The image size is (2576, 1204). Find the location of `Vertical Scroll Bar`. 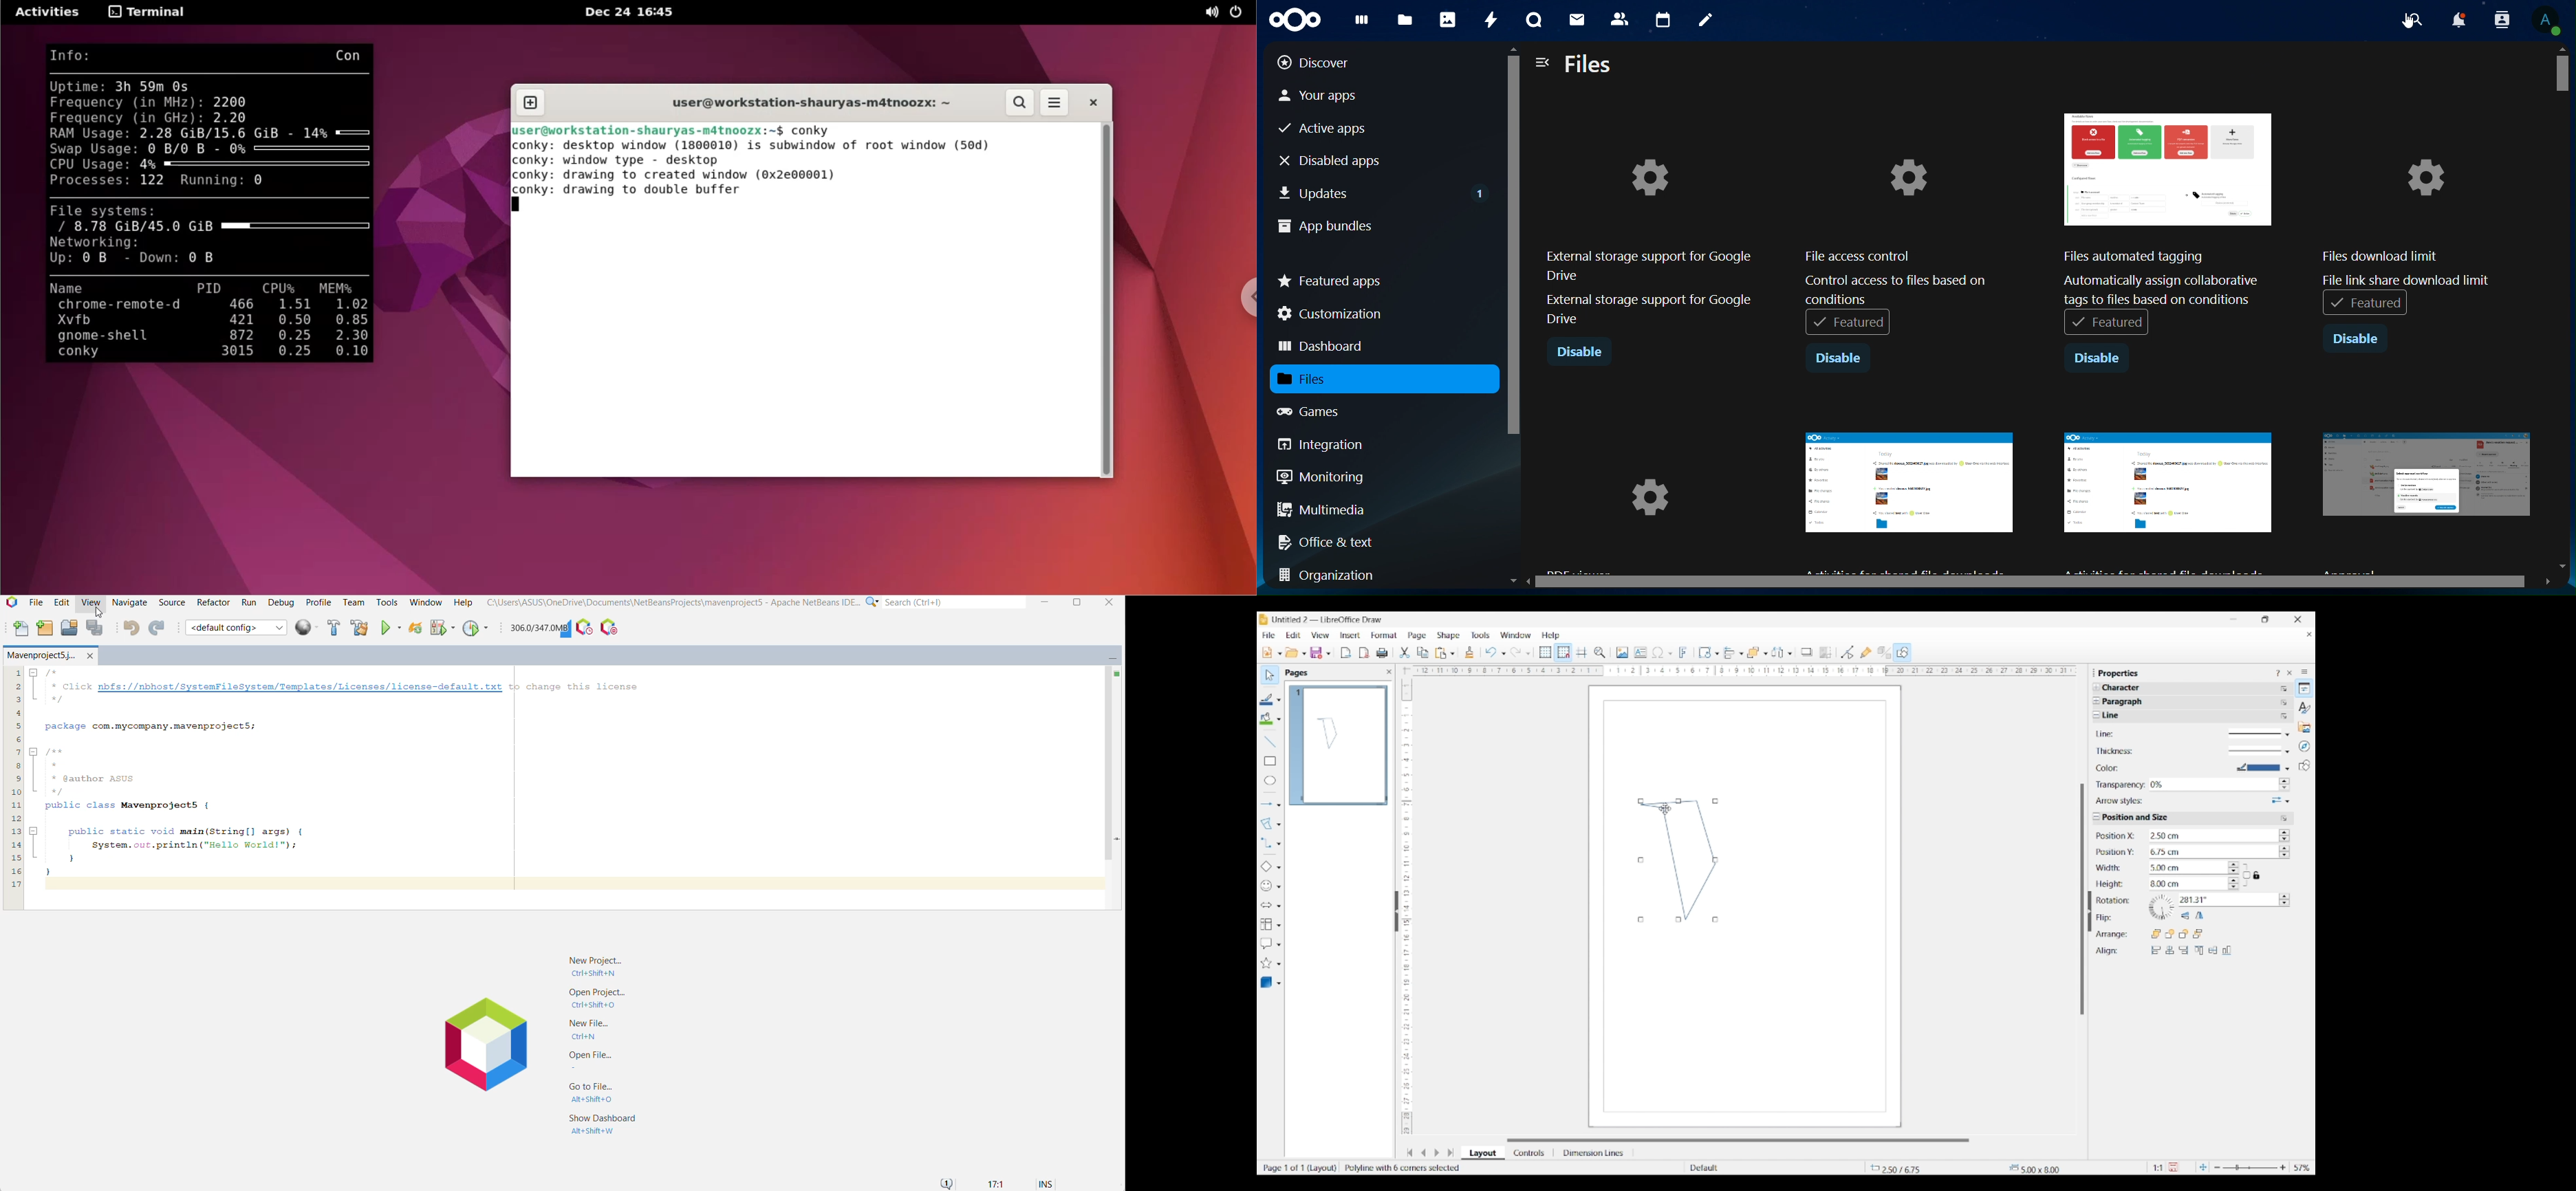

Vertical Scroll Bar is located at coordinates (1106, 787).